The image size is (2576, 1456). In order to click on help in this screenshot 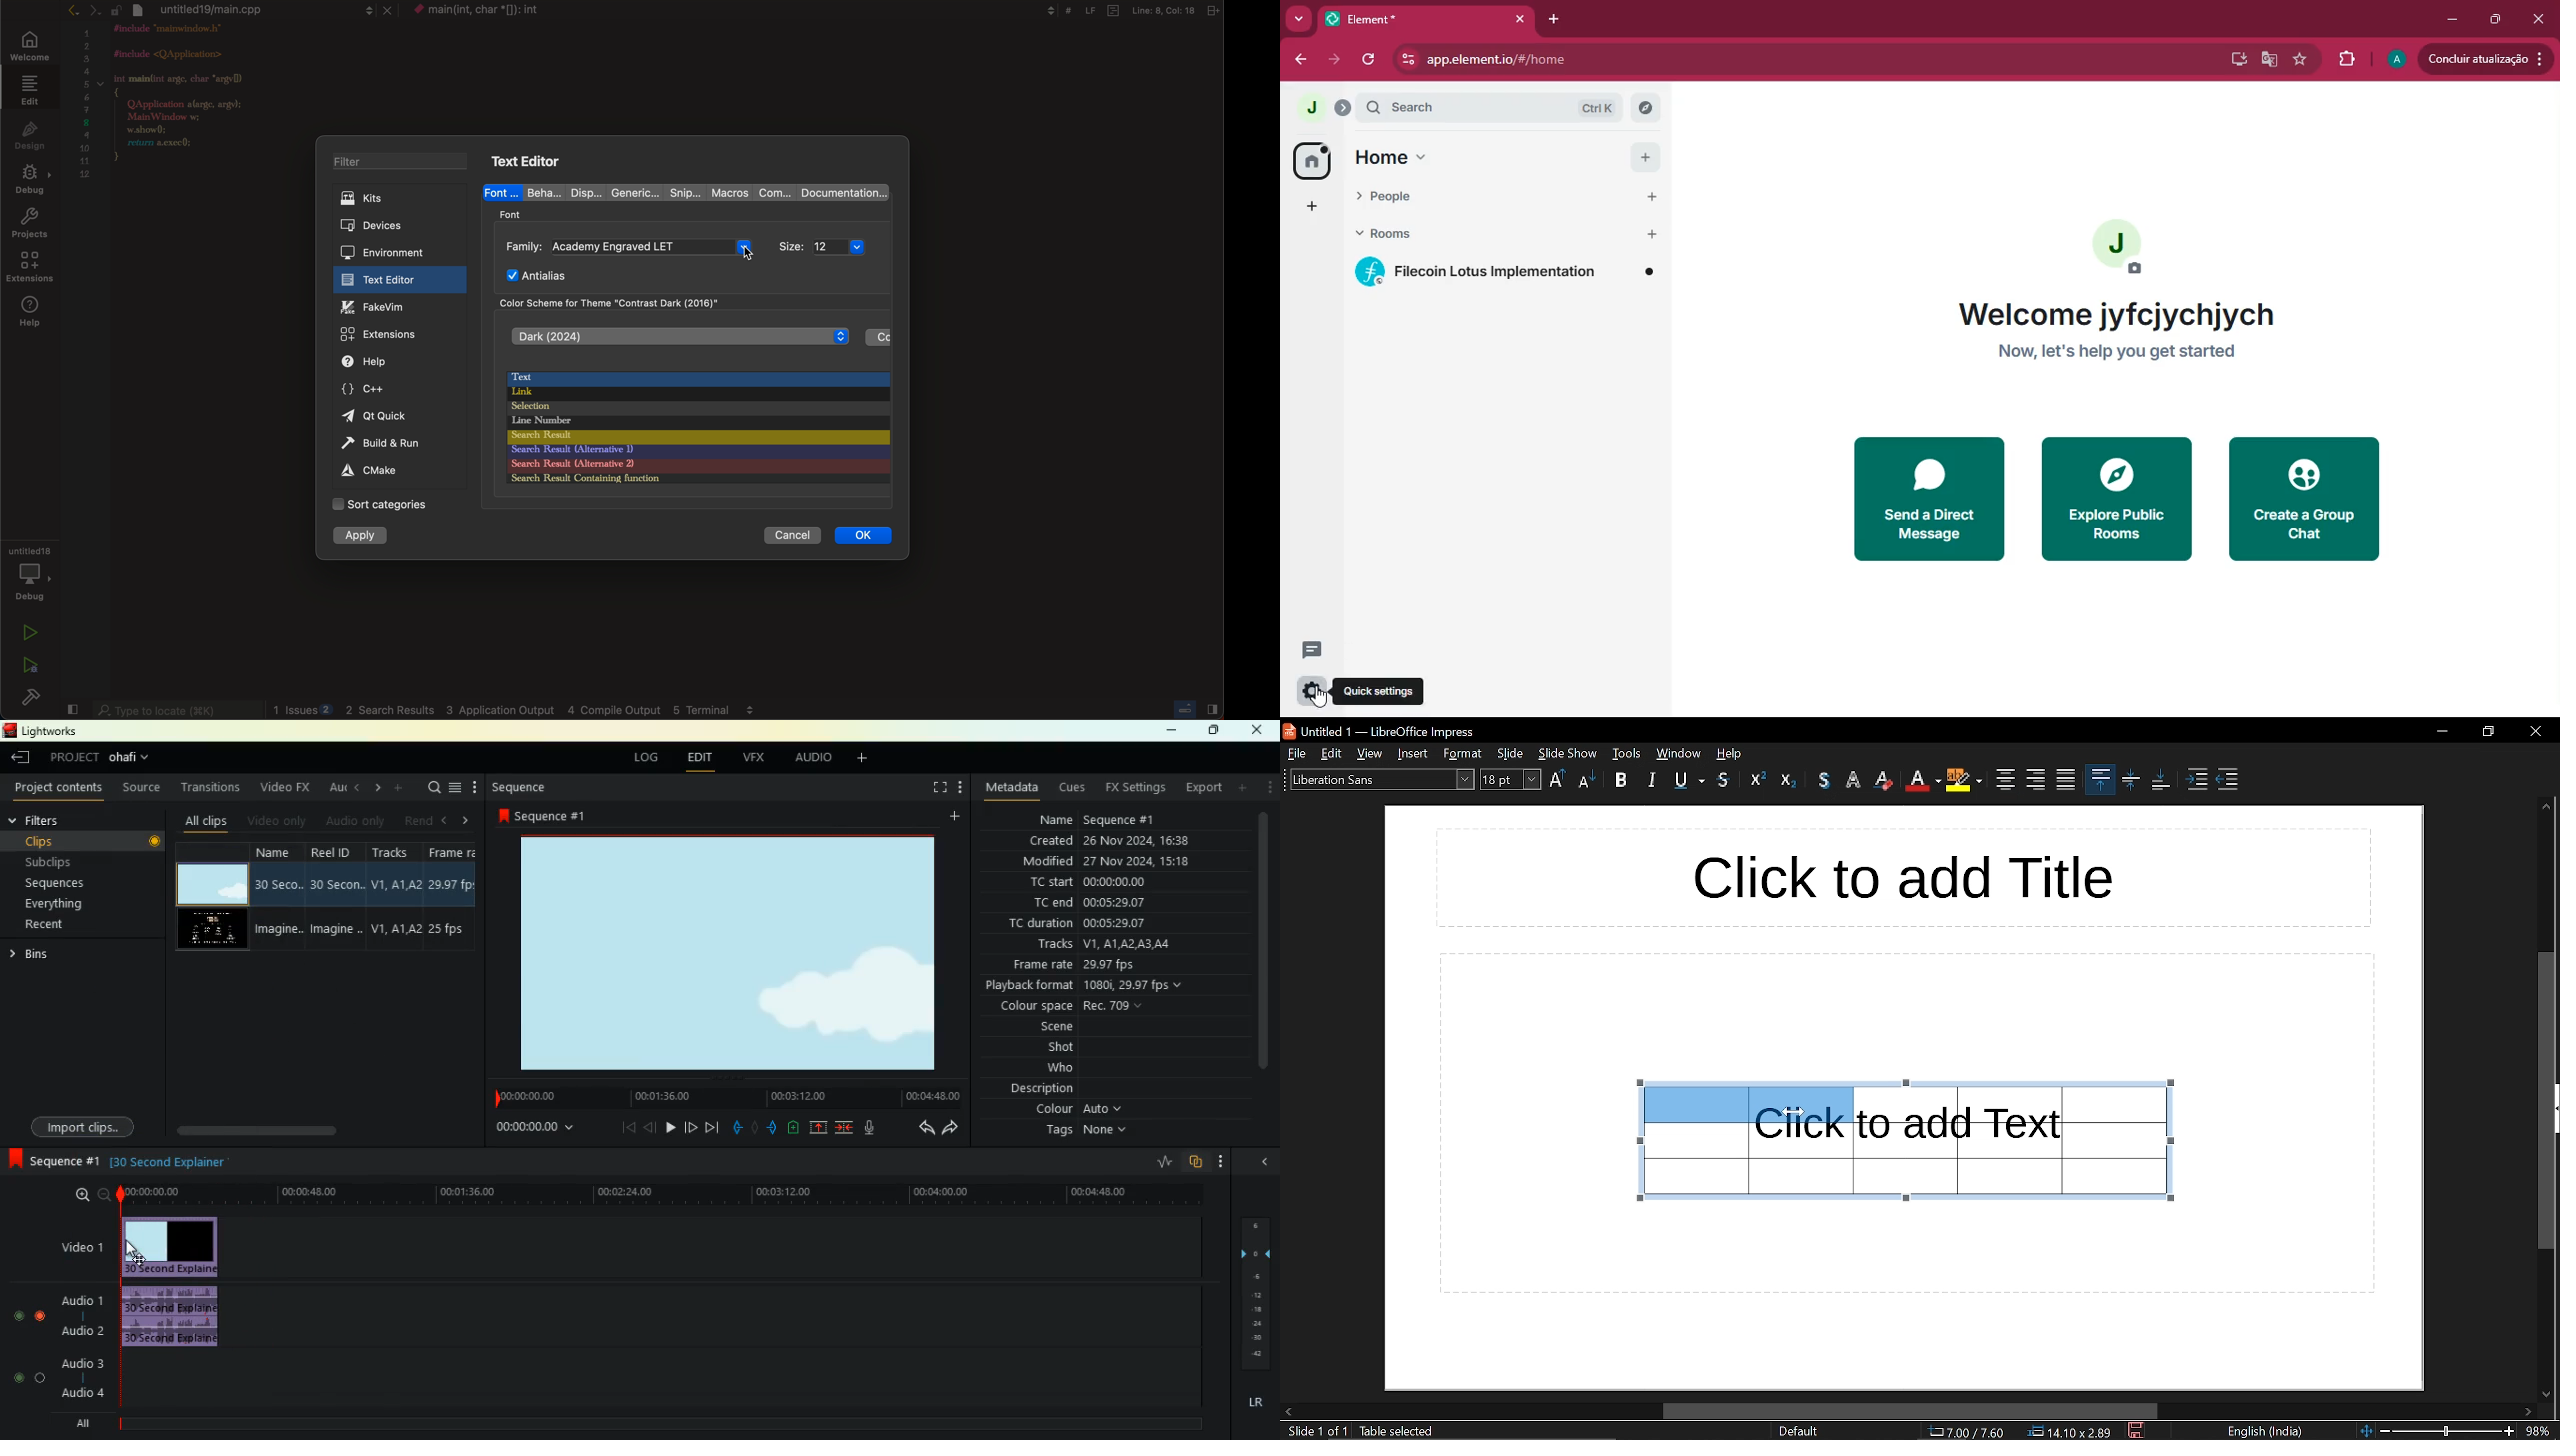, I will do `click(31, 313)`.